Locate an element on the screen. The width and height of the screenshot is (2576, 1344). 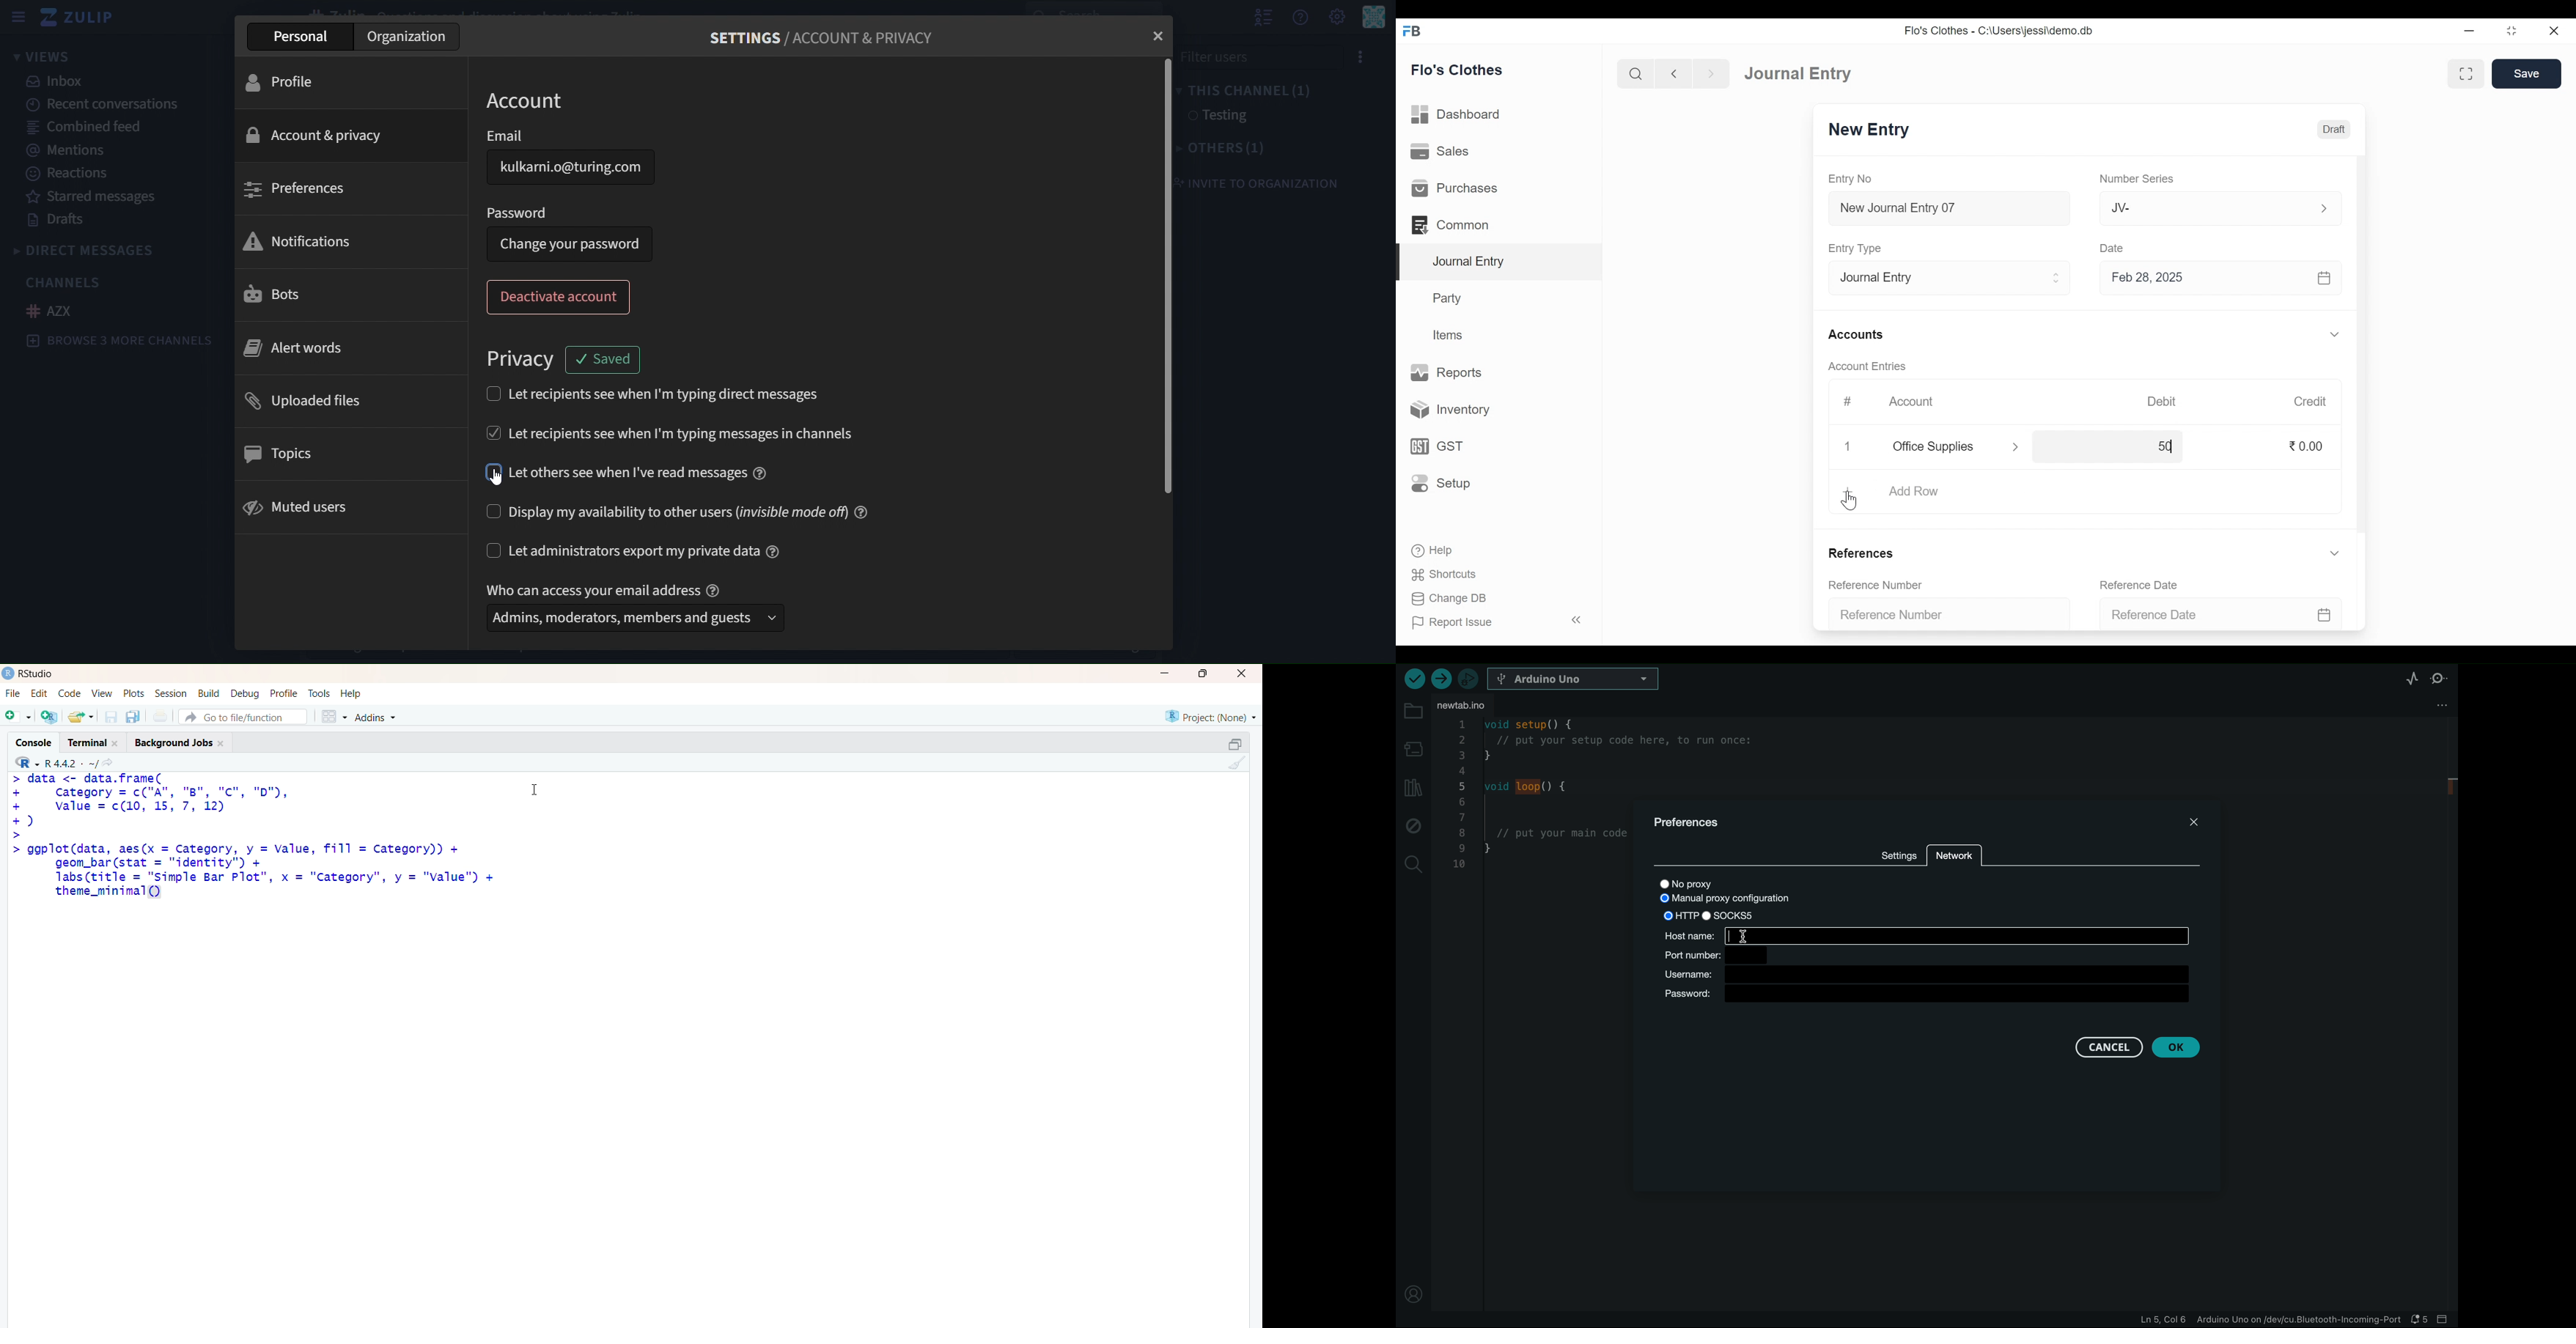
Rstudio is located at coordinates (40, 674).